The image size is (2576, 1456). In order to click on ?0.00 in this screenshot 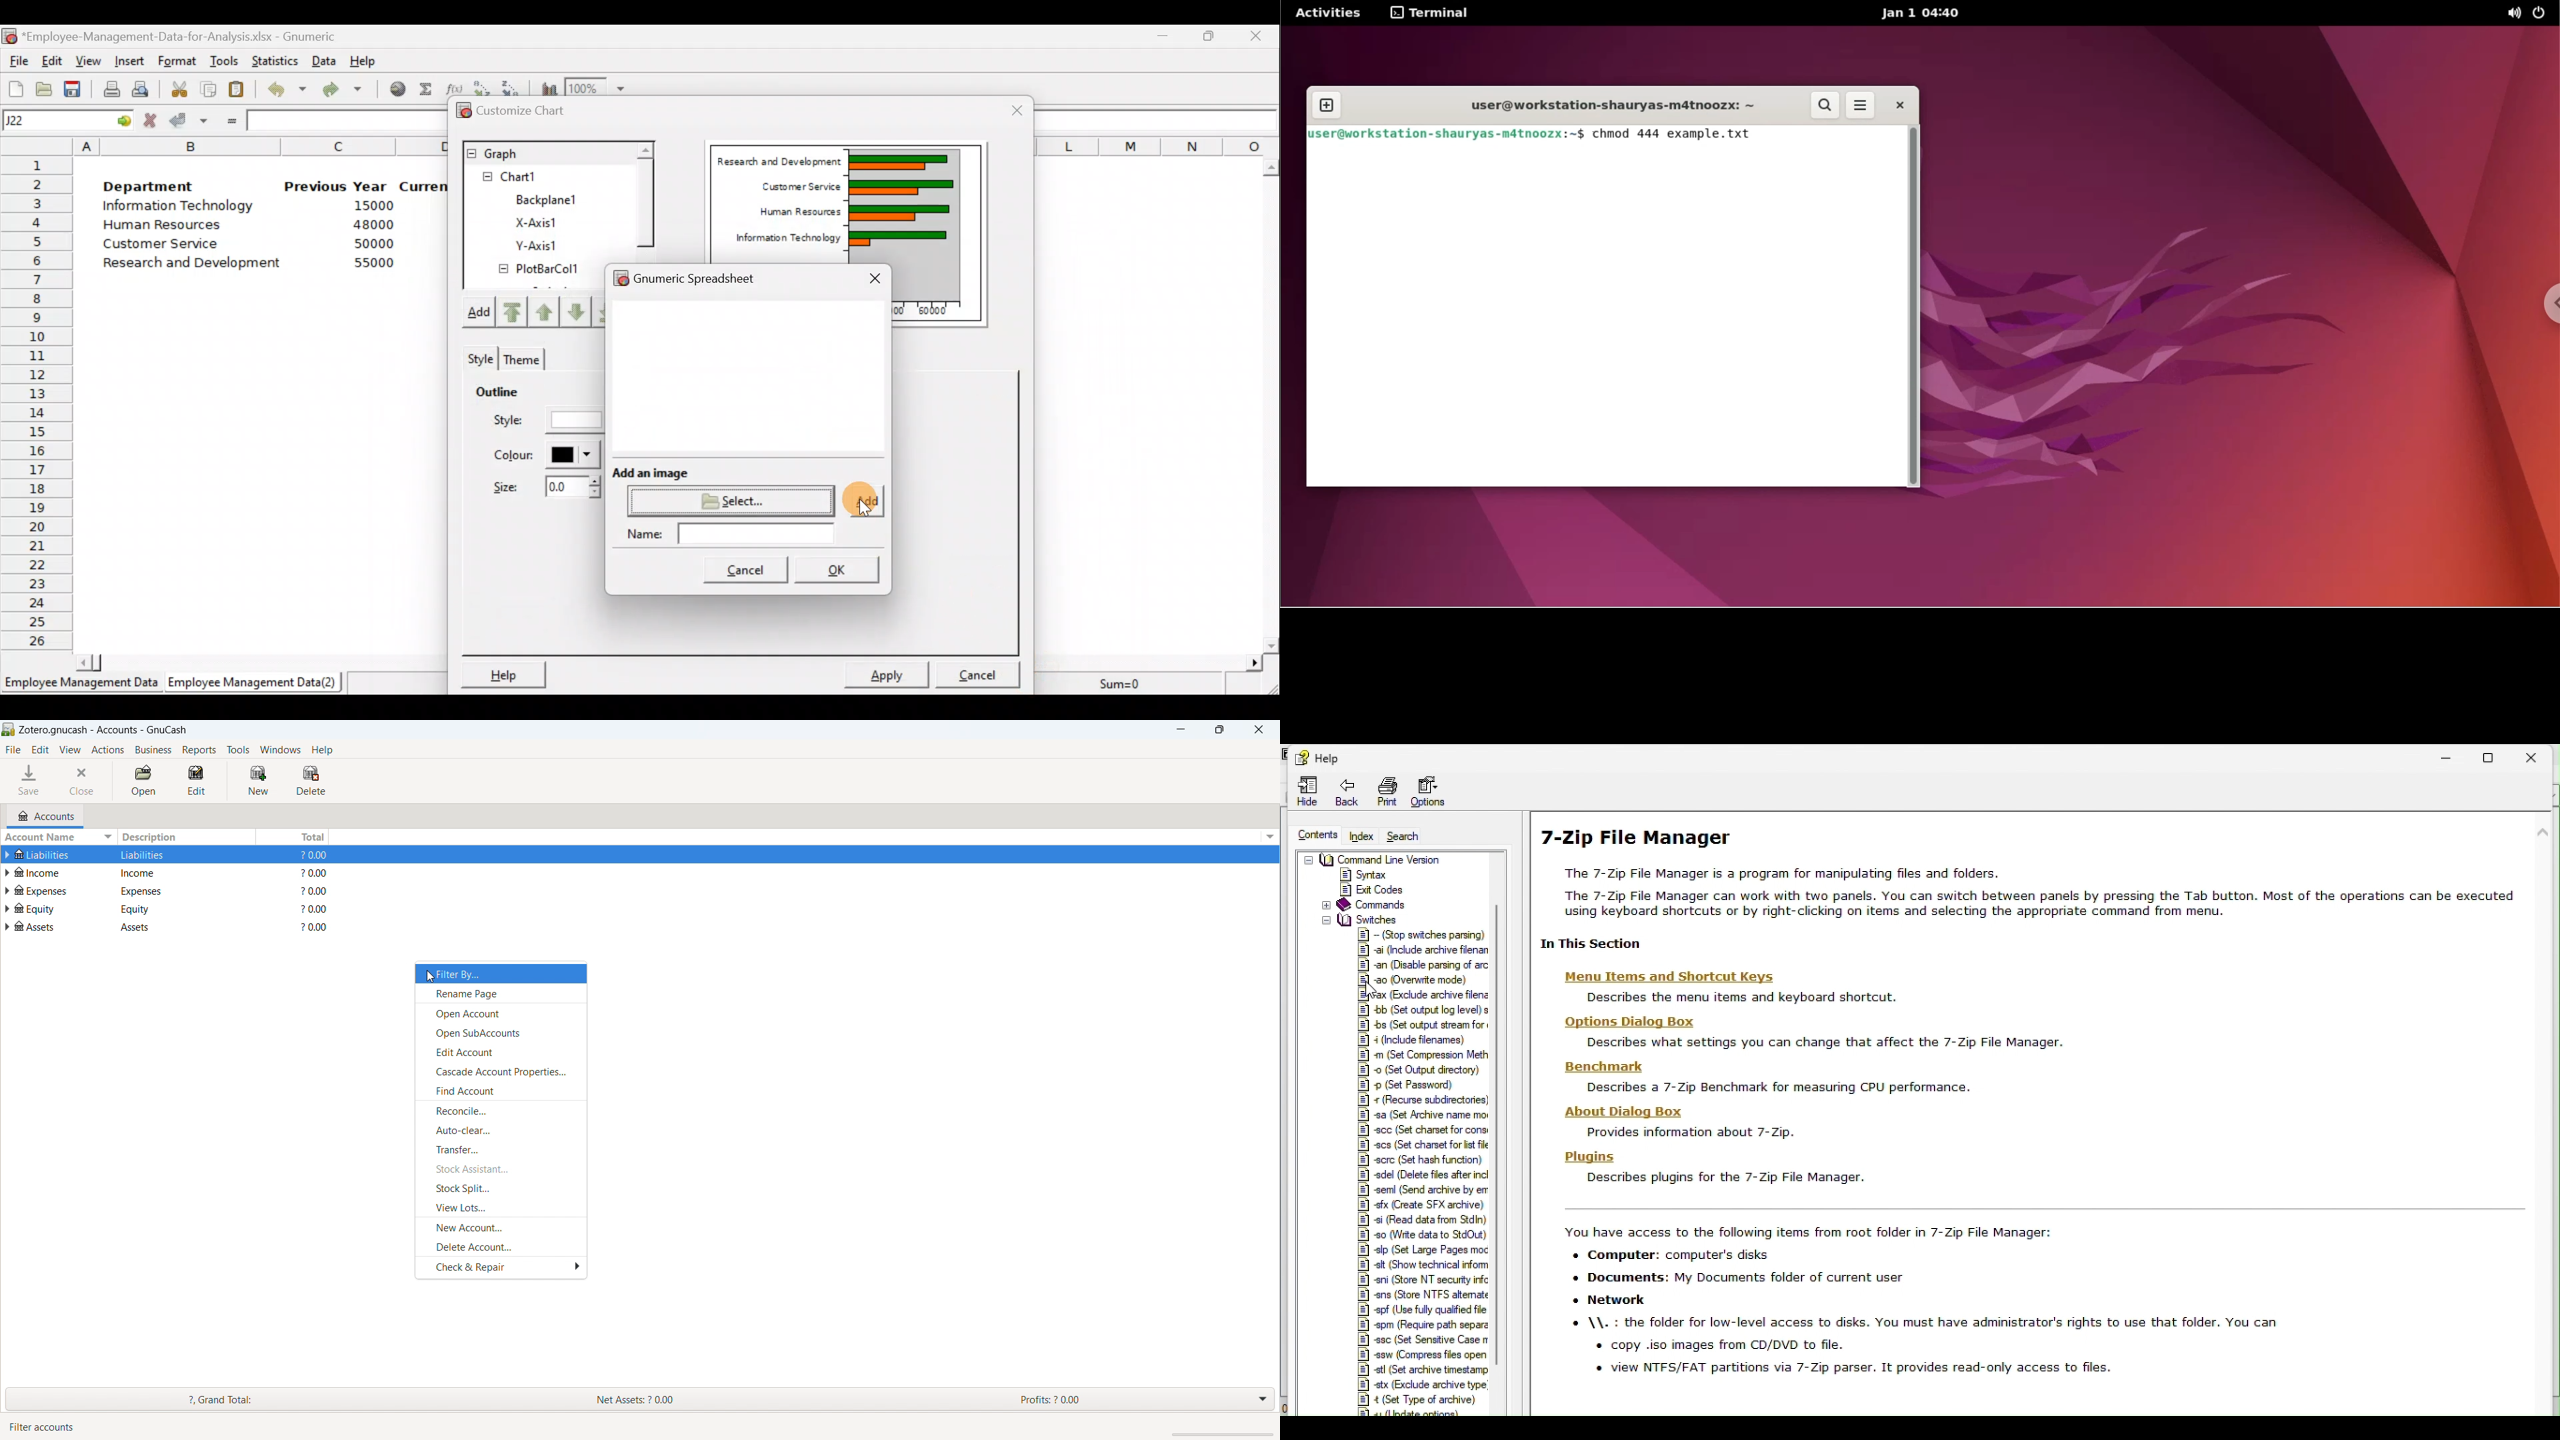, I will do `click(315, 891)`.